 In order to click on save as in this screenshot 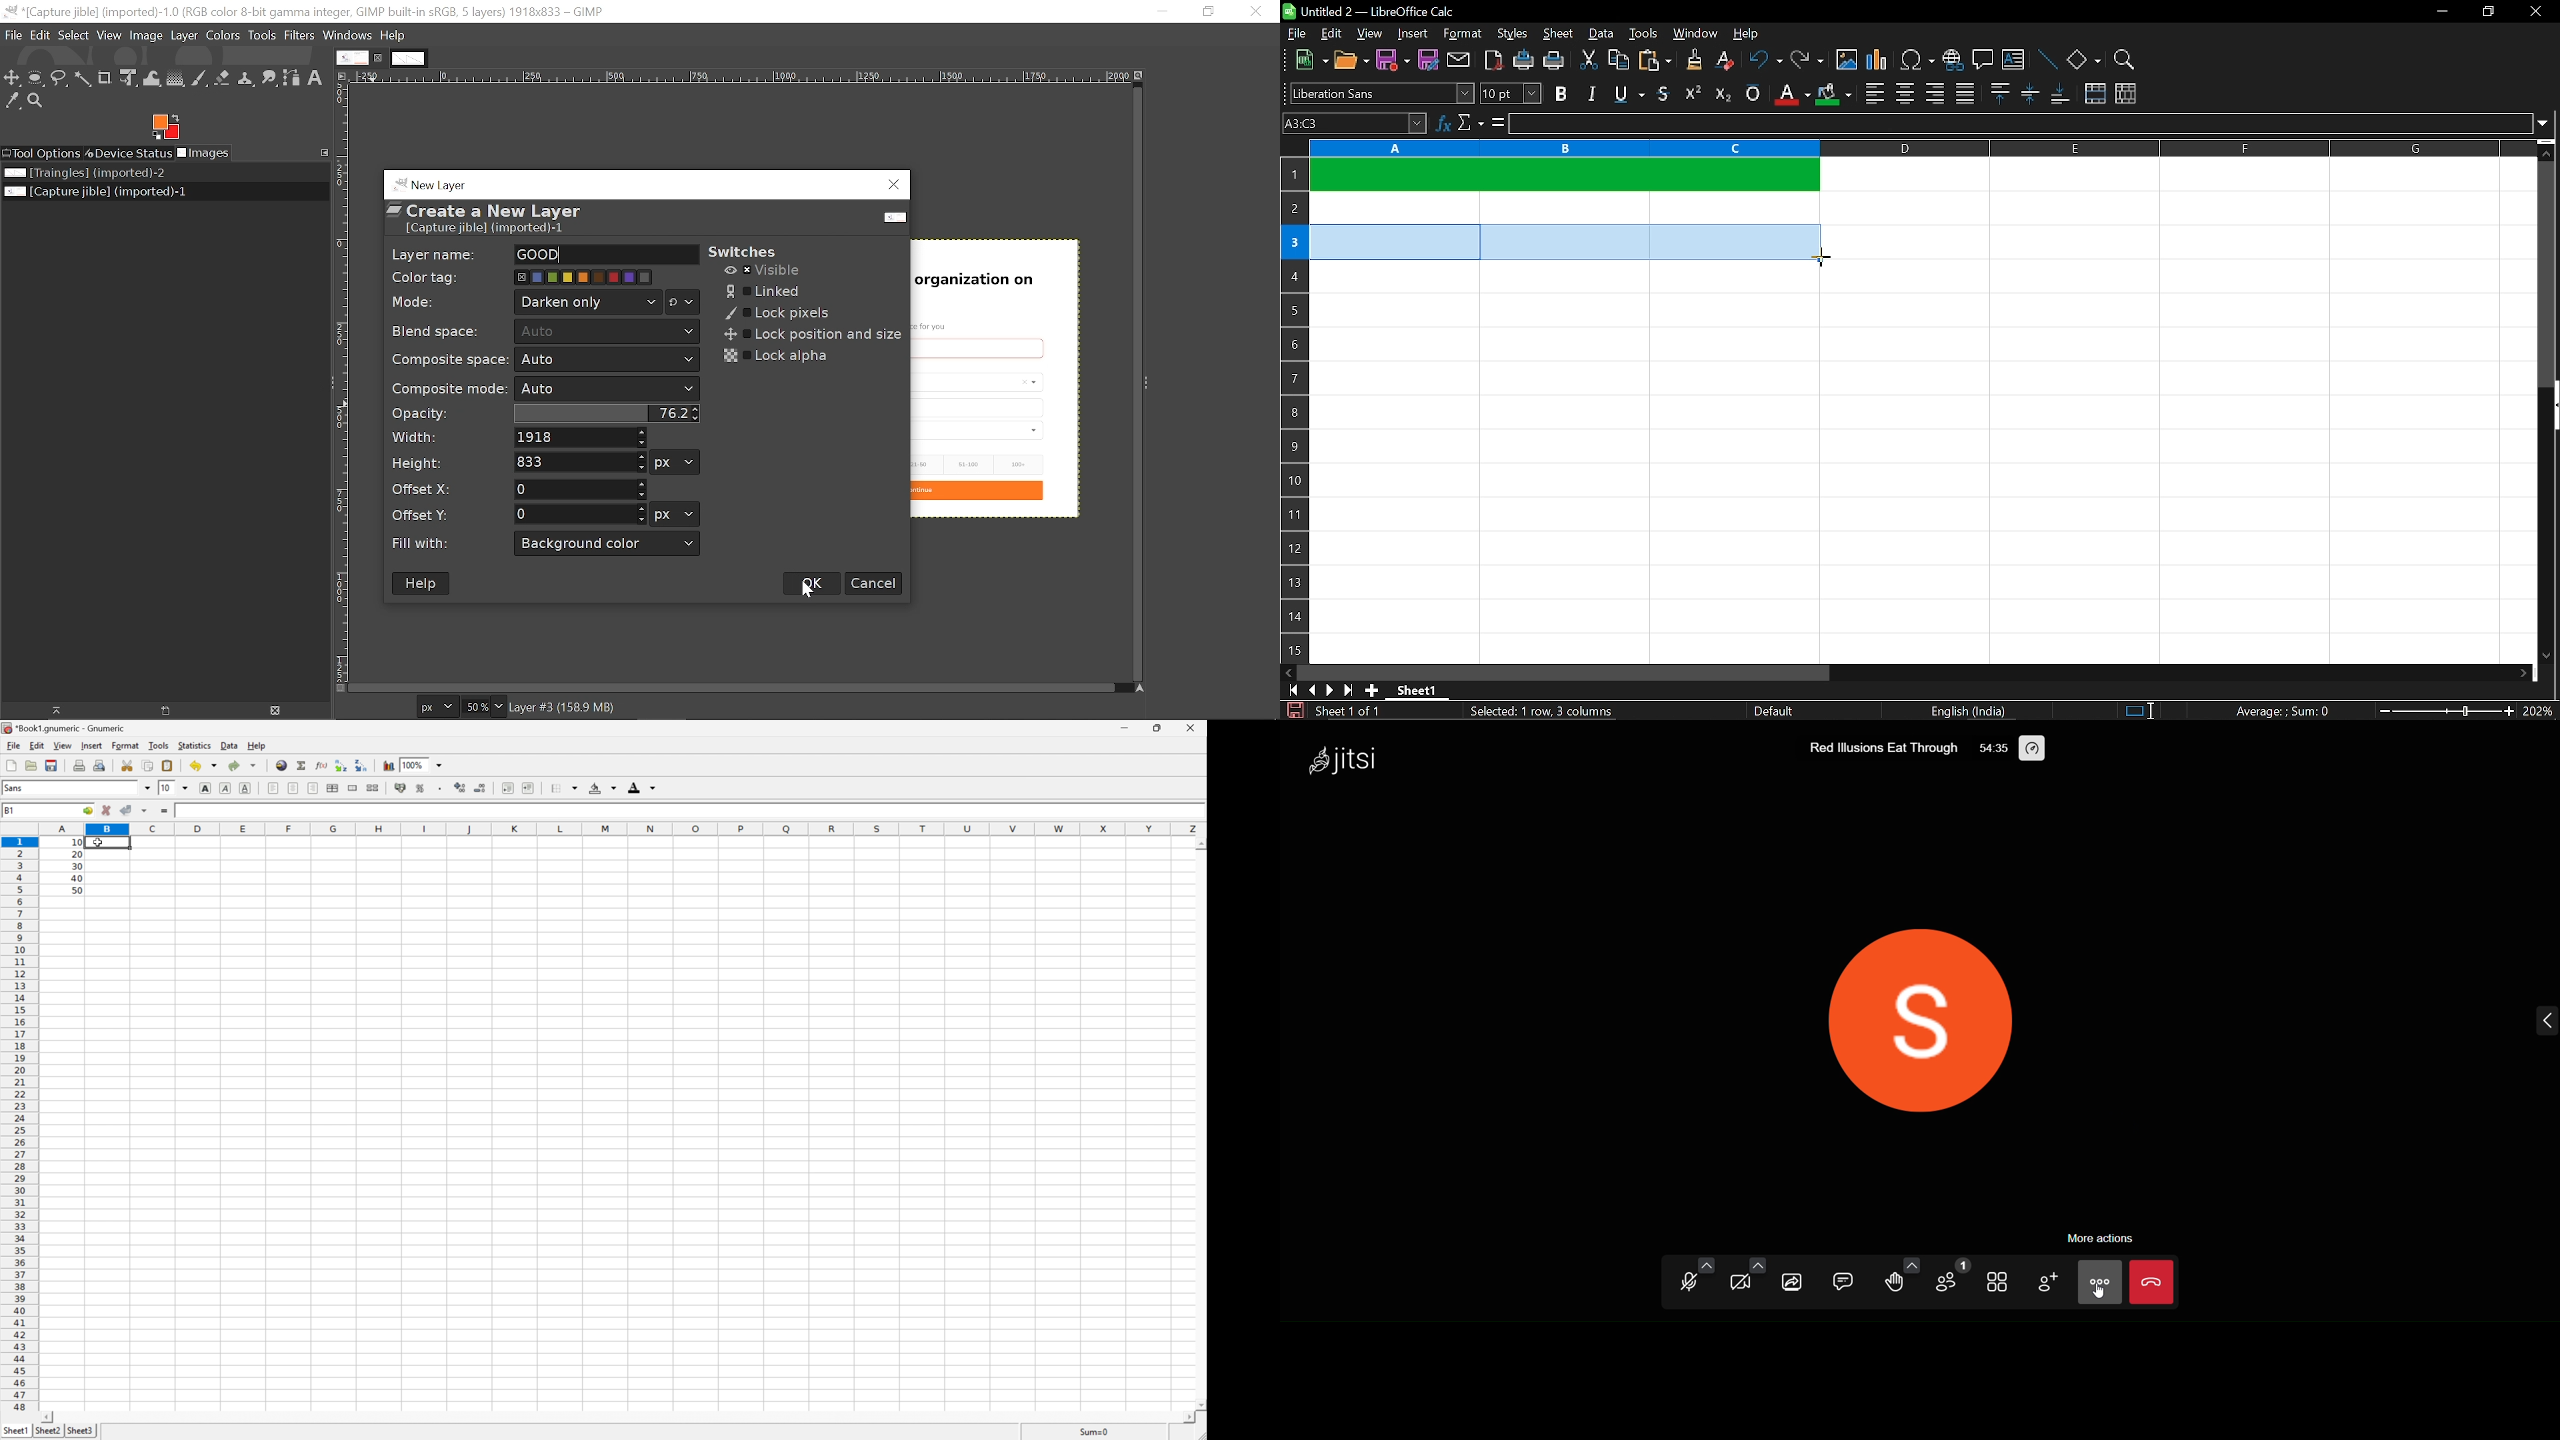, I will do `click(1428, 59)`.